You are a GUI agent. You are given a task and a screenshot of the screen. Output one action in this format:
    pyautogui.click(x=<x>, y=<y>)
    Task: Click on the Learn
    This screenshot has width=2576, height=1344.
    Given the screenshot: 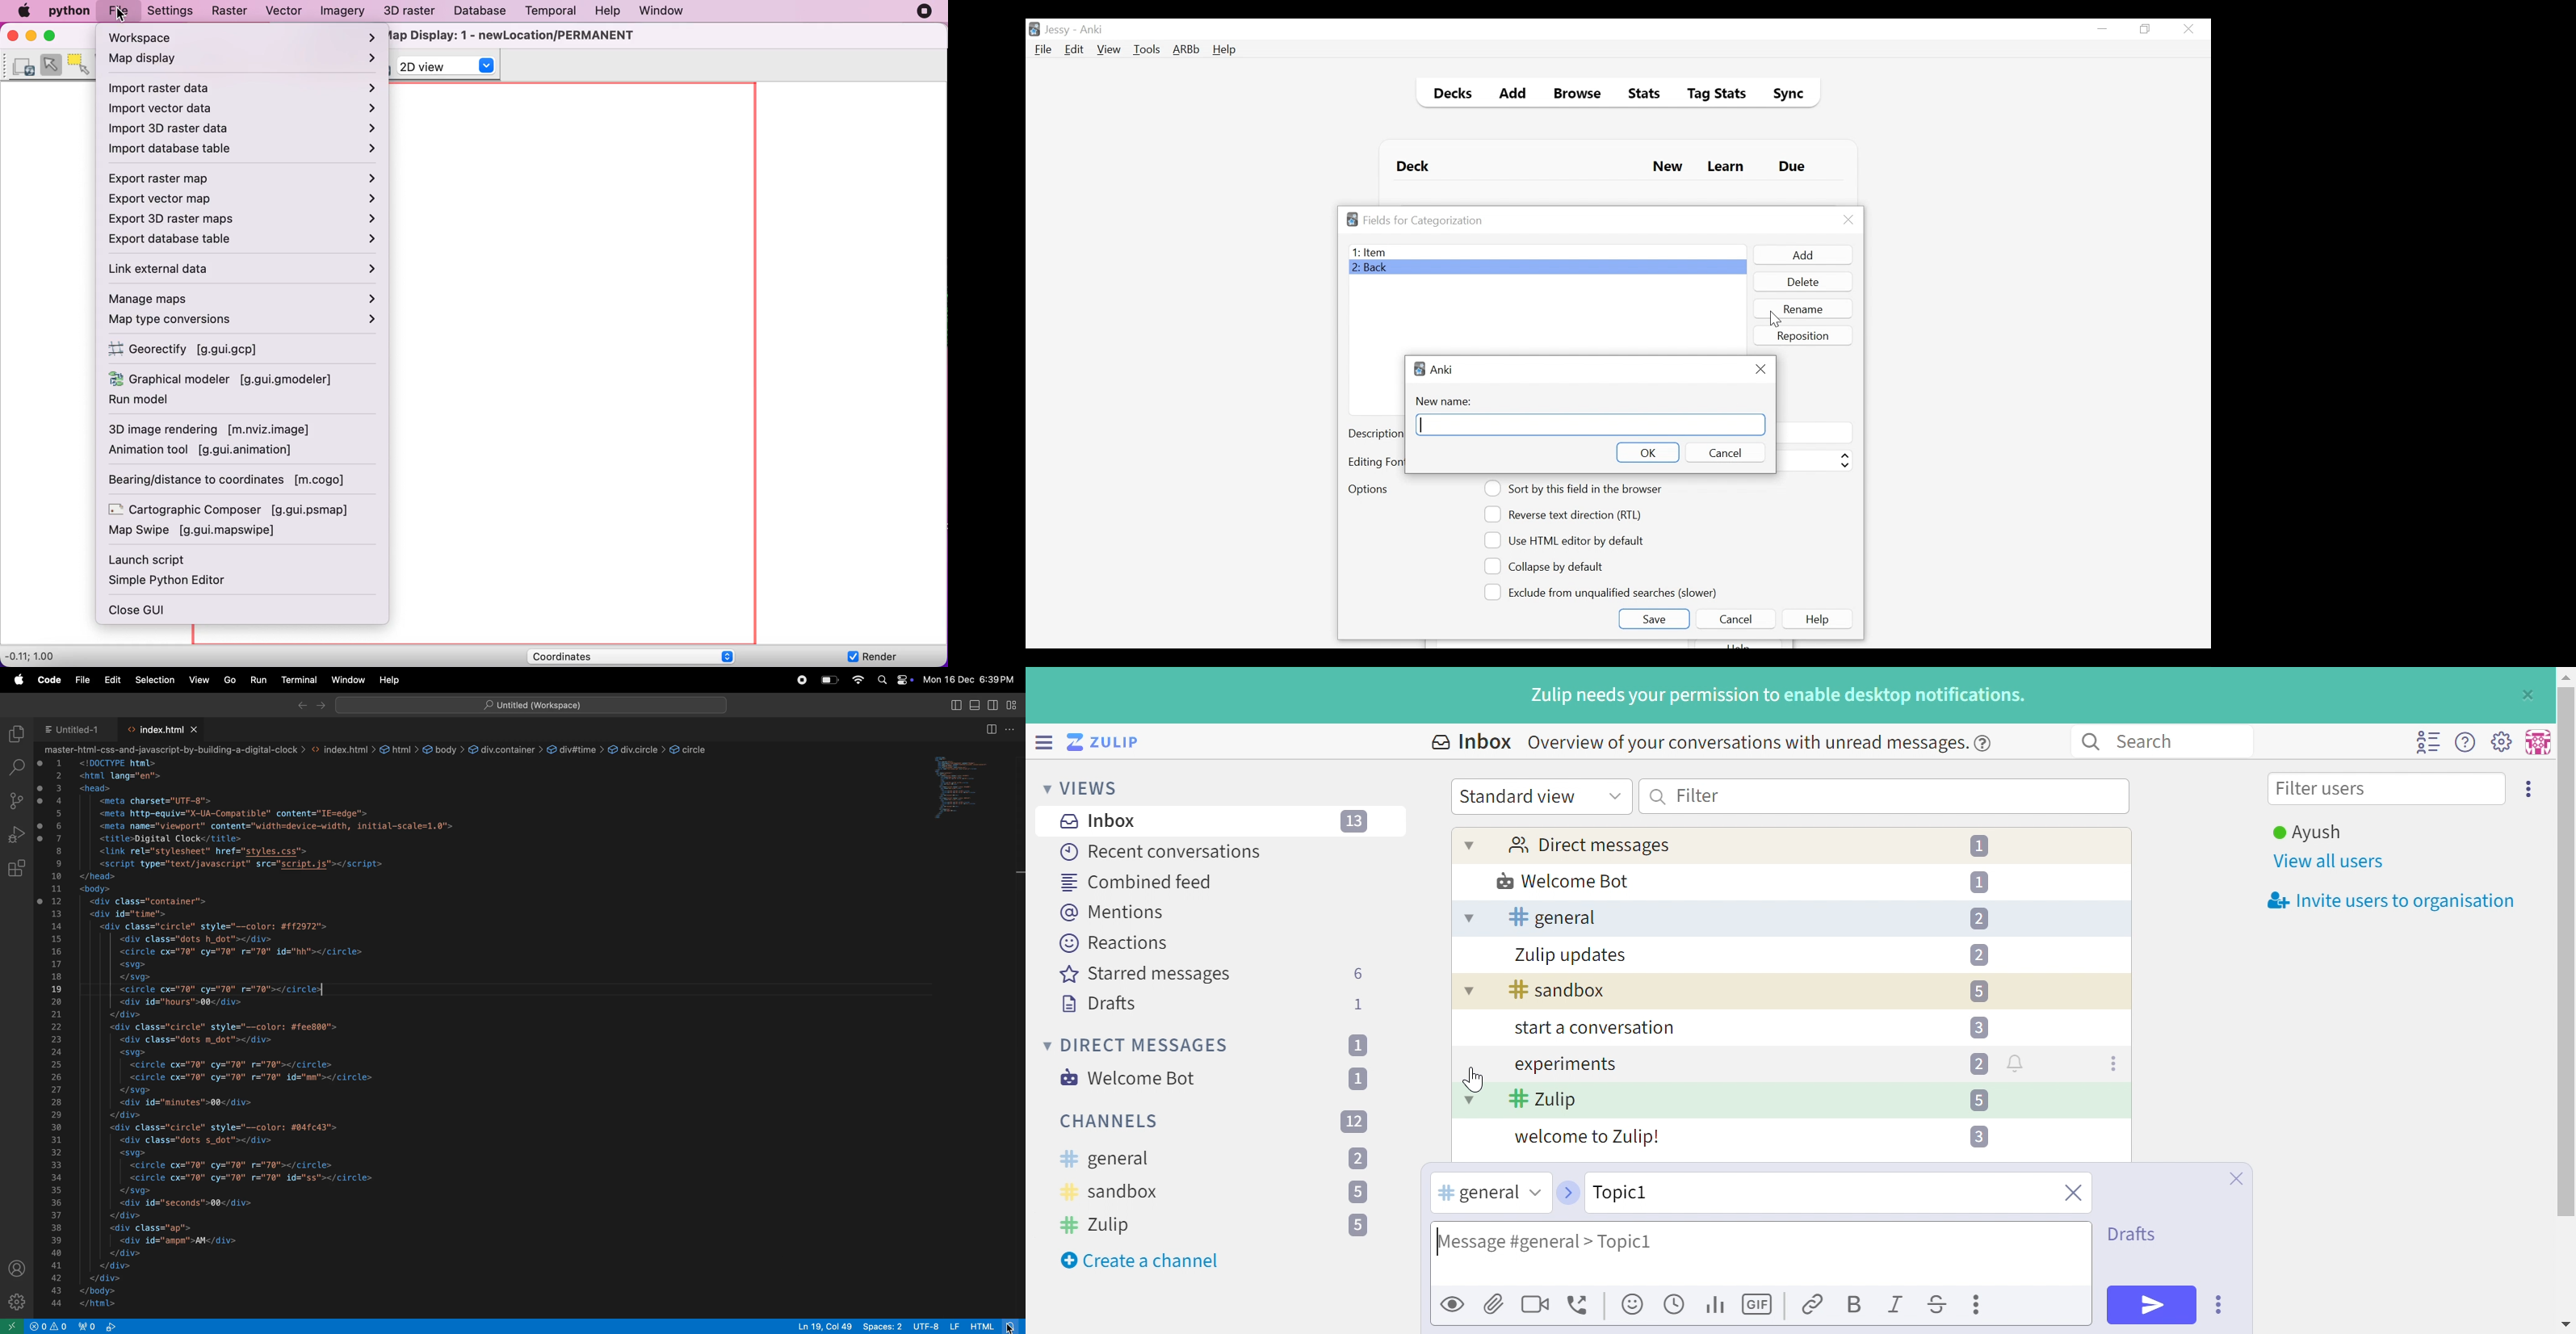 What is the action you would take?
    pyautogui.click(x=1725, y=167)
    